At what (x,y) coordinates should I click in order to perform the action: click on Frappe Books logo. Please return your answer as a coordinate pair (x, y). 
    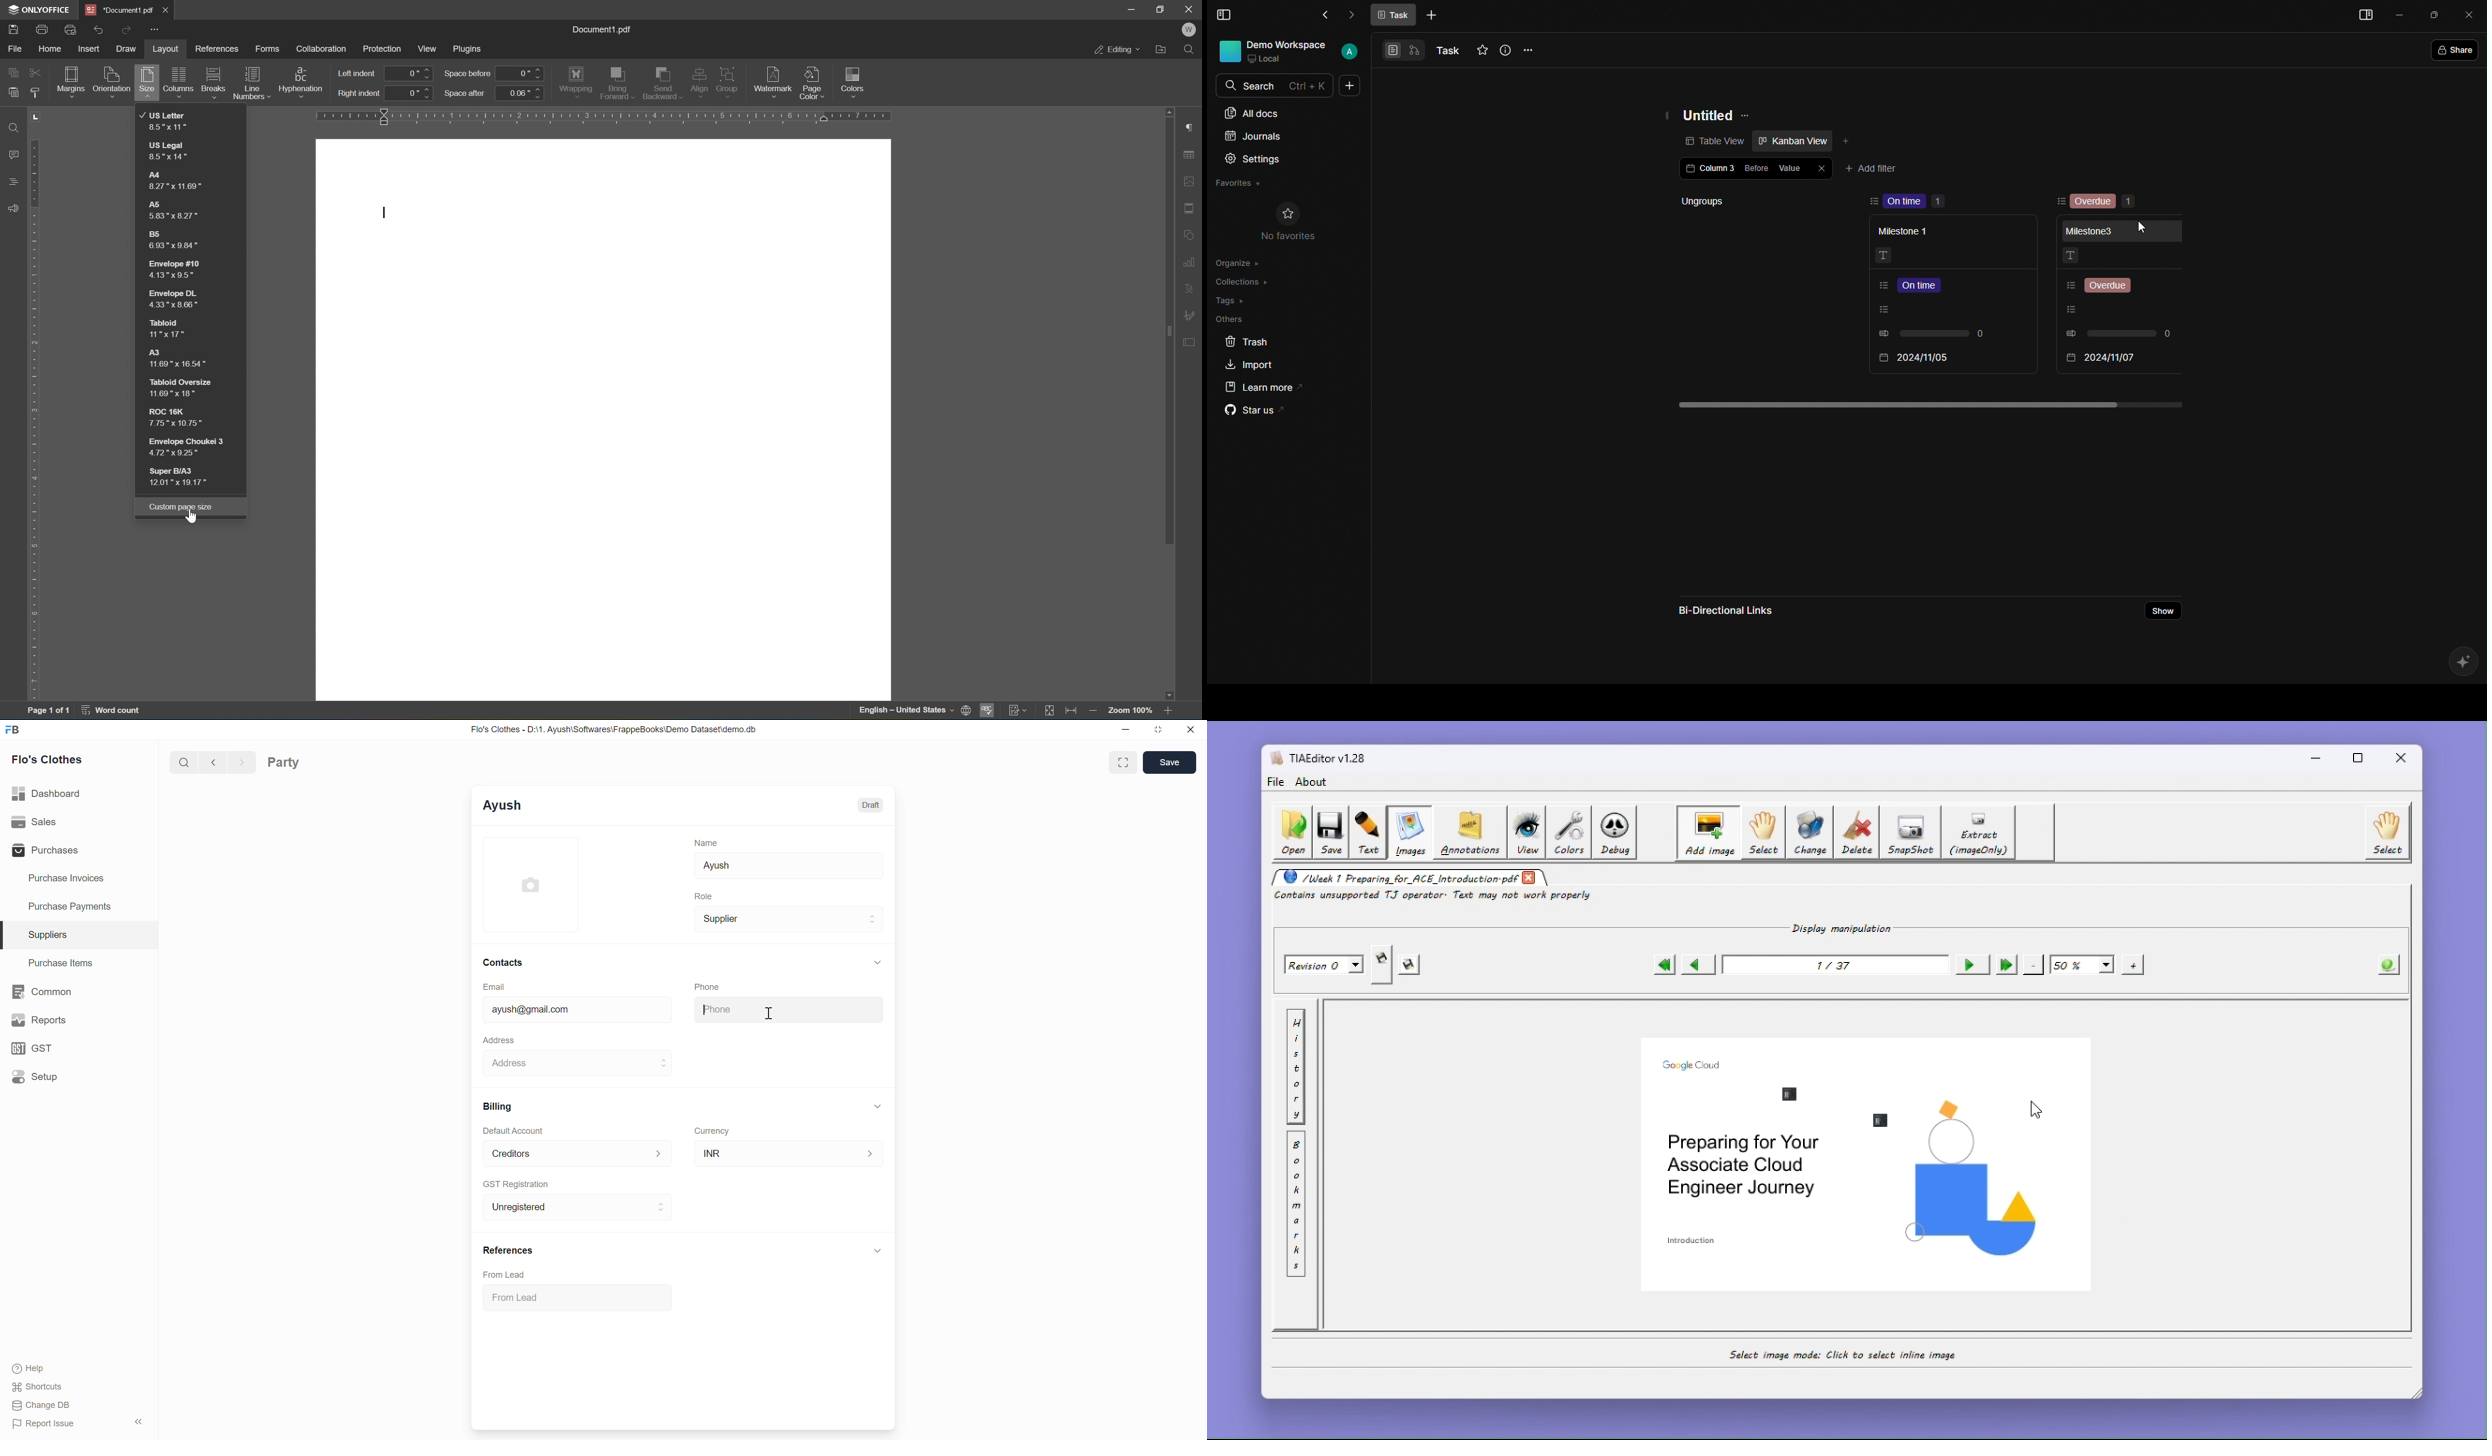
    Looking at the image, I should click on (12, 730).